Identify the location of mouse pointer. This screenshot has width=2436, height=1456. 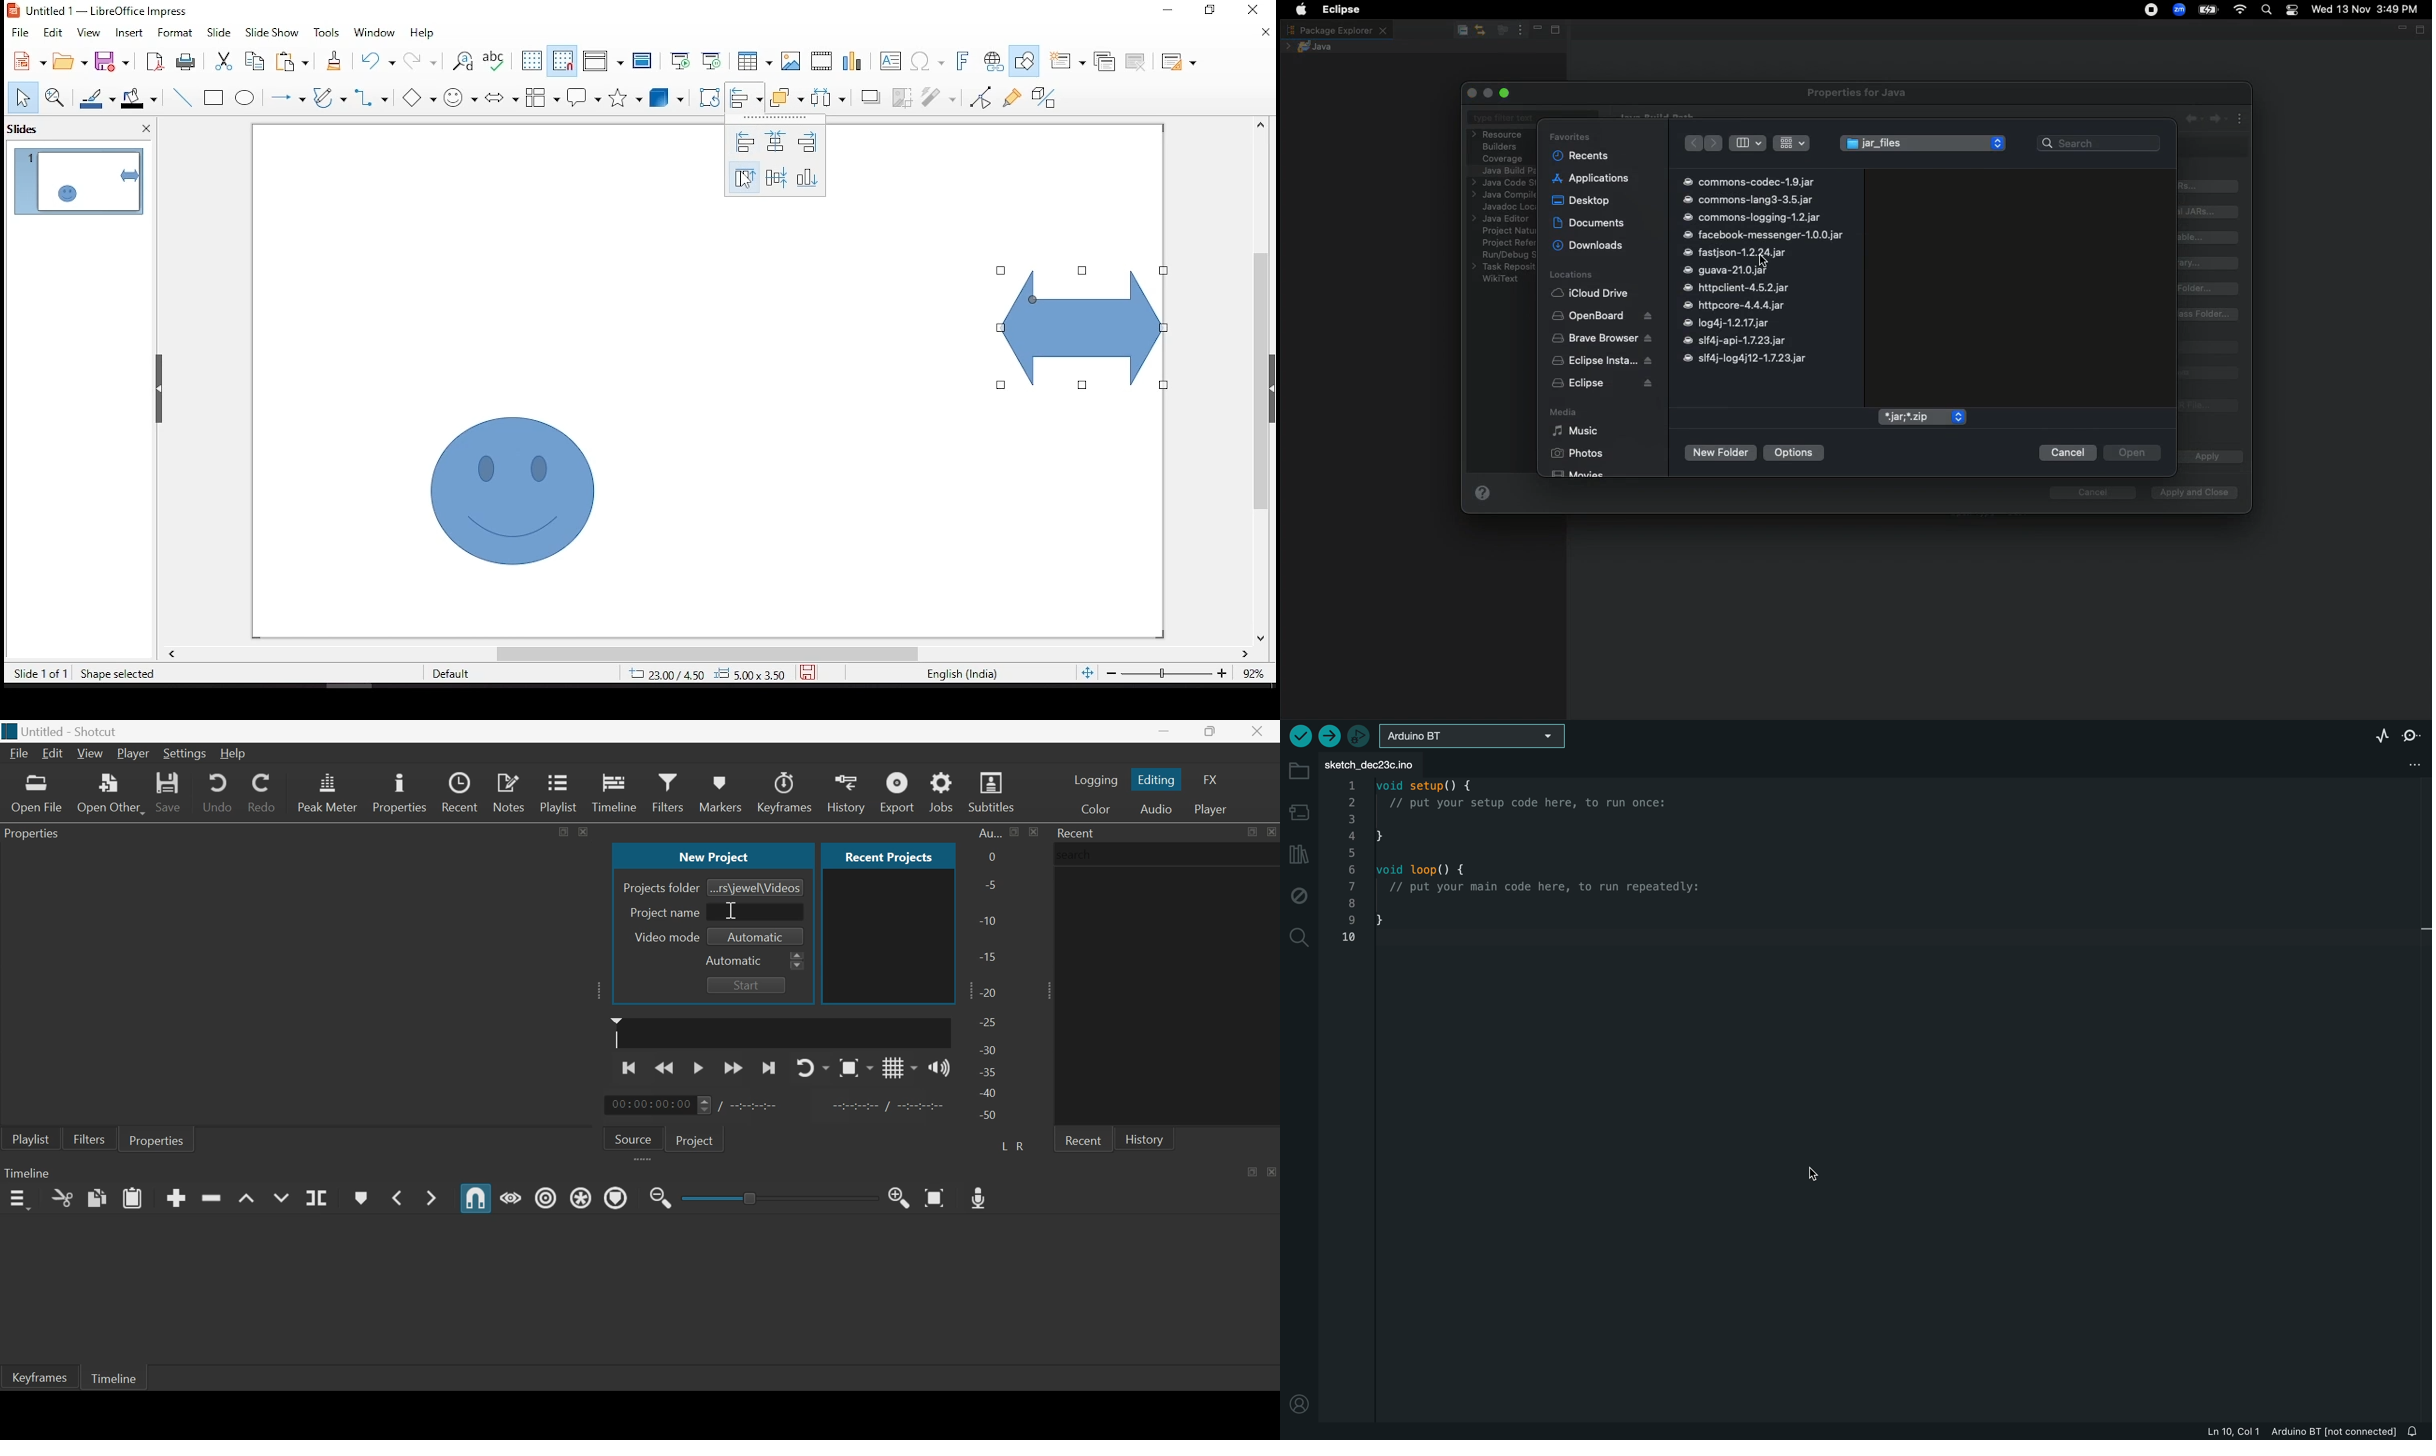
(746, 182).